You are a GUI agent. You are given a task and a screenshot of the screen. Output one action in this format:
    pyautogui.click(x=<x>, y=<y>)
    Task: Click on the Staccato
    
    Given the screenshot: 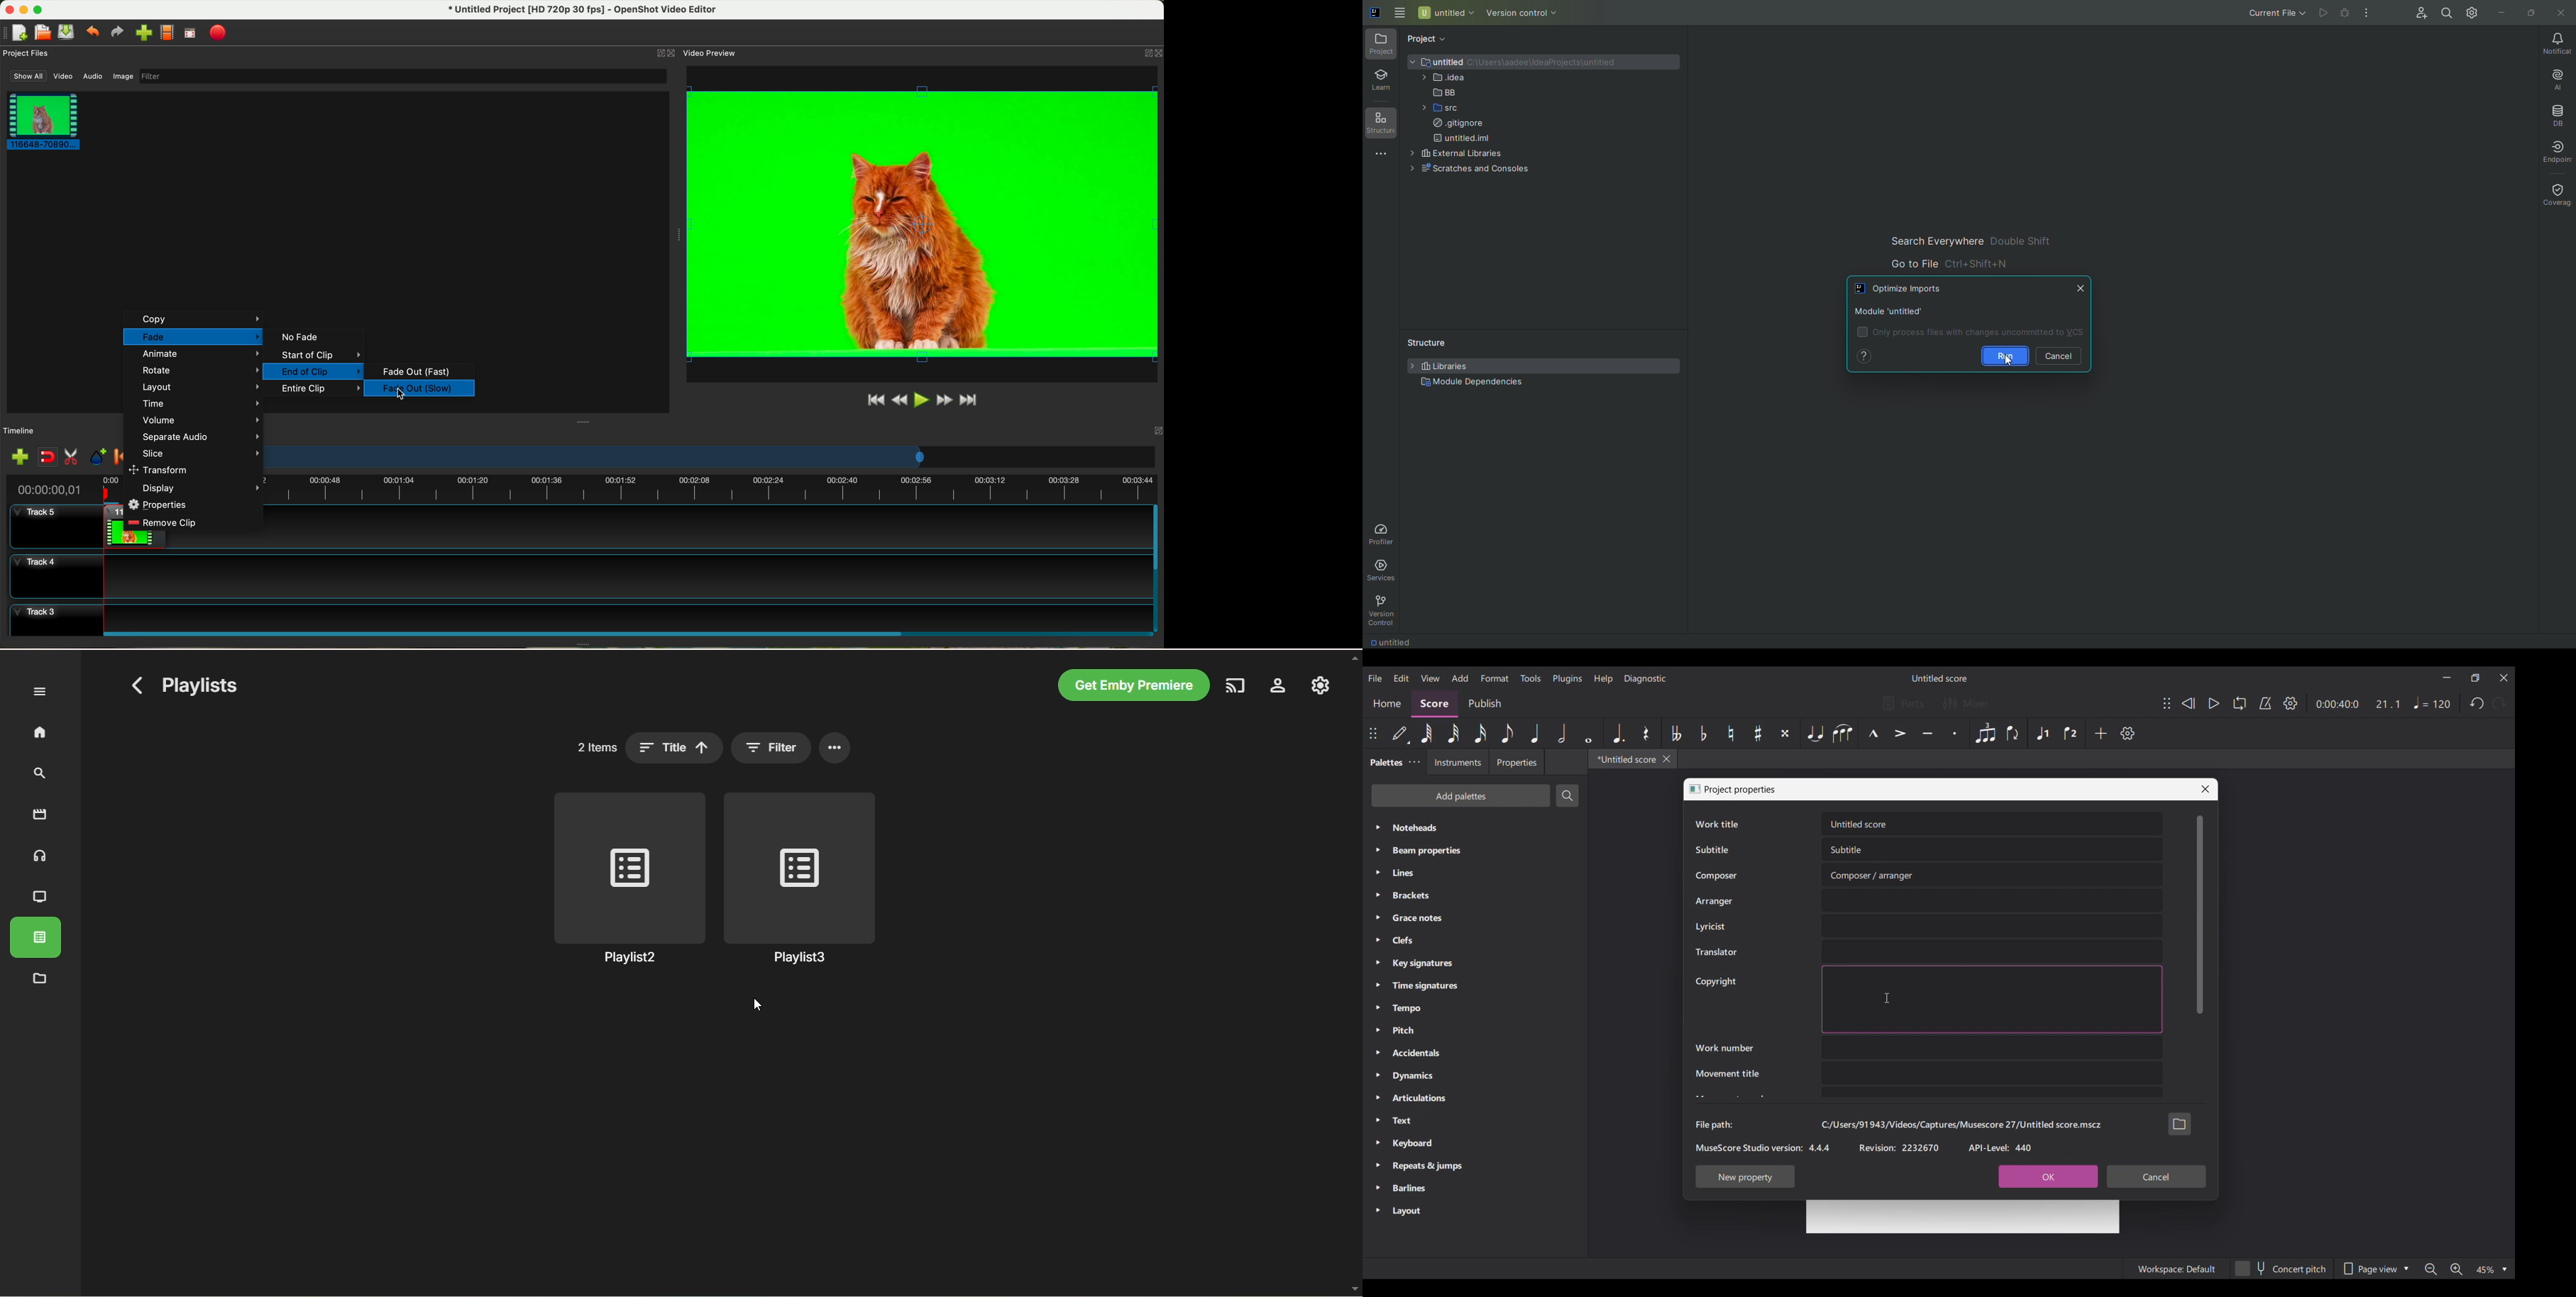 What is the action you would take?
    pyautogui.click(x=1955, y=733)
    